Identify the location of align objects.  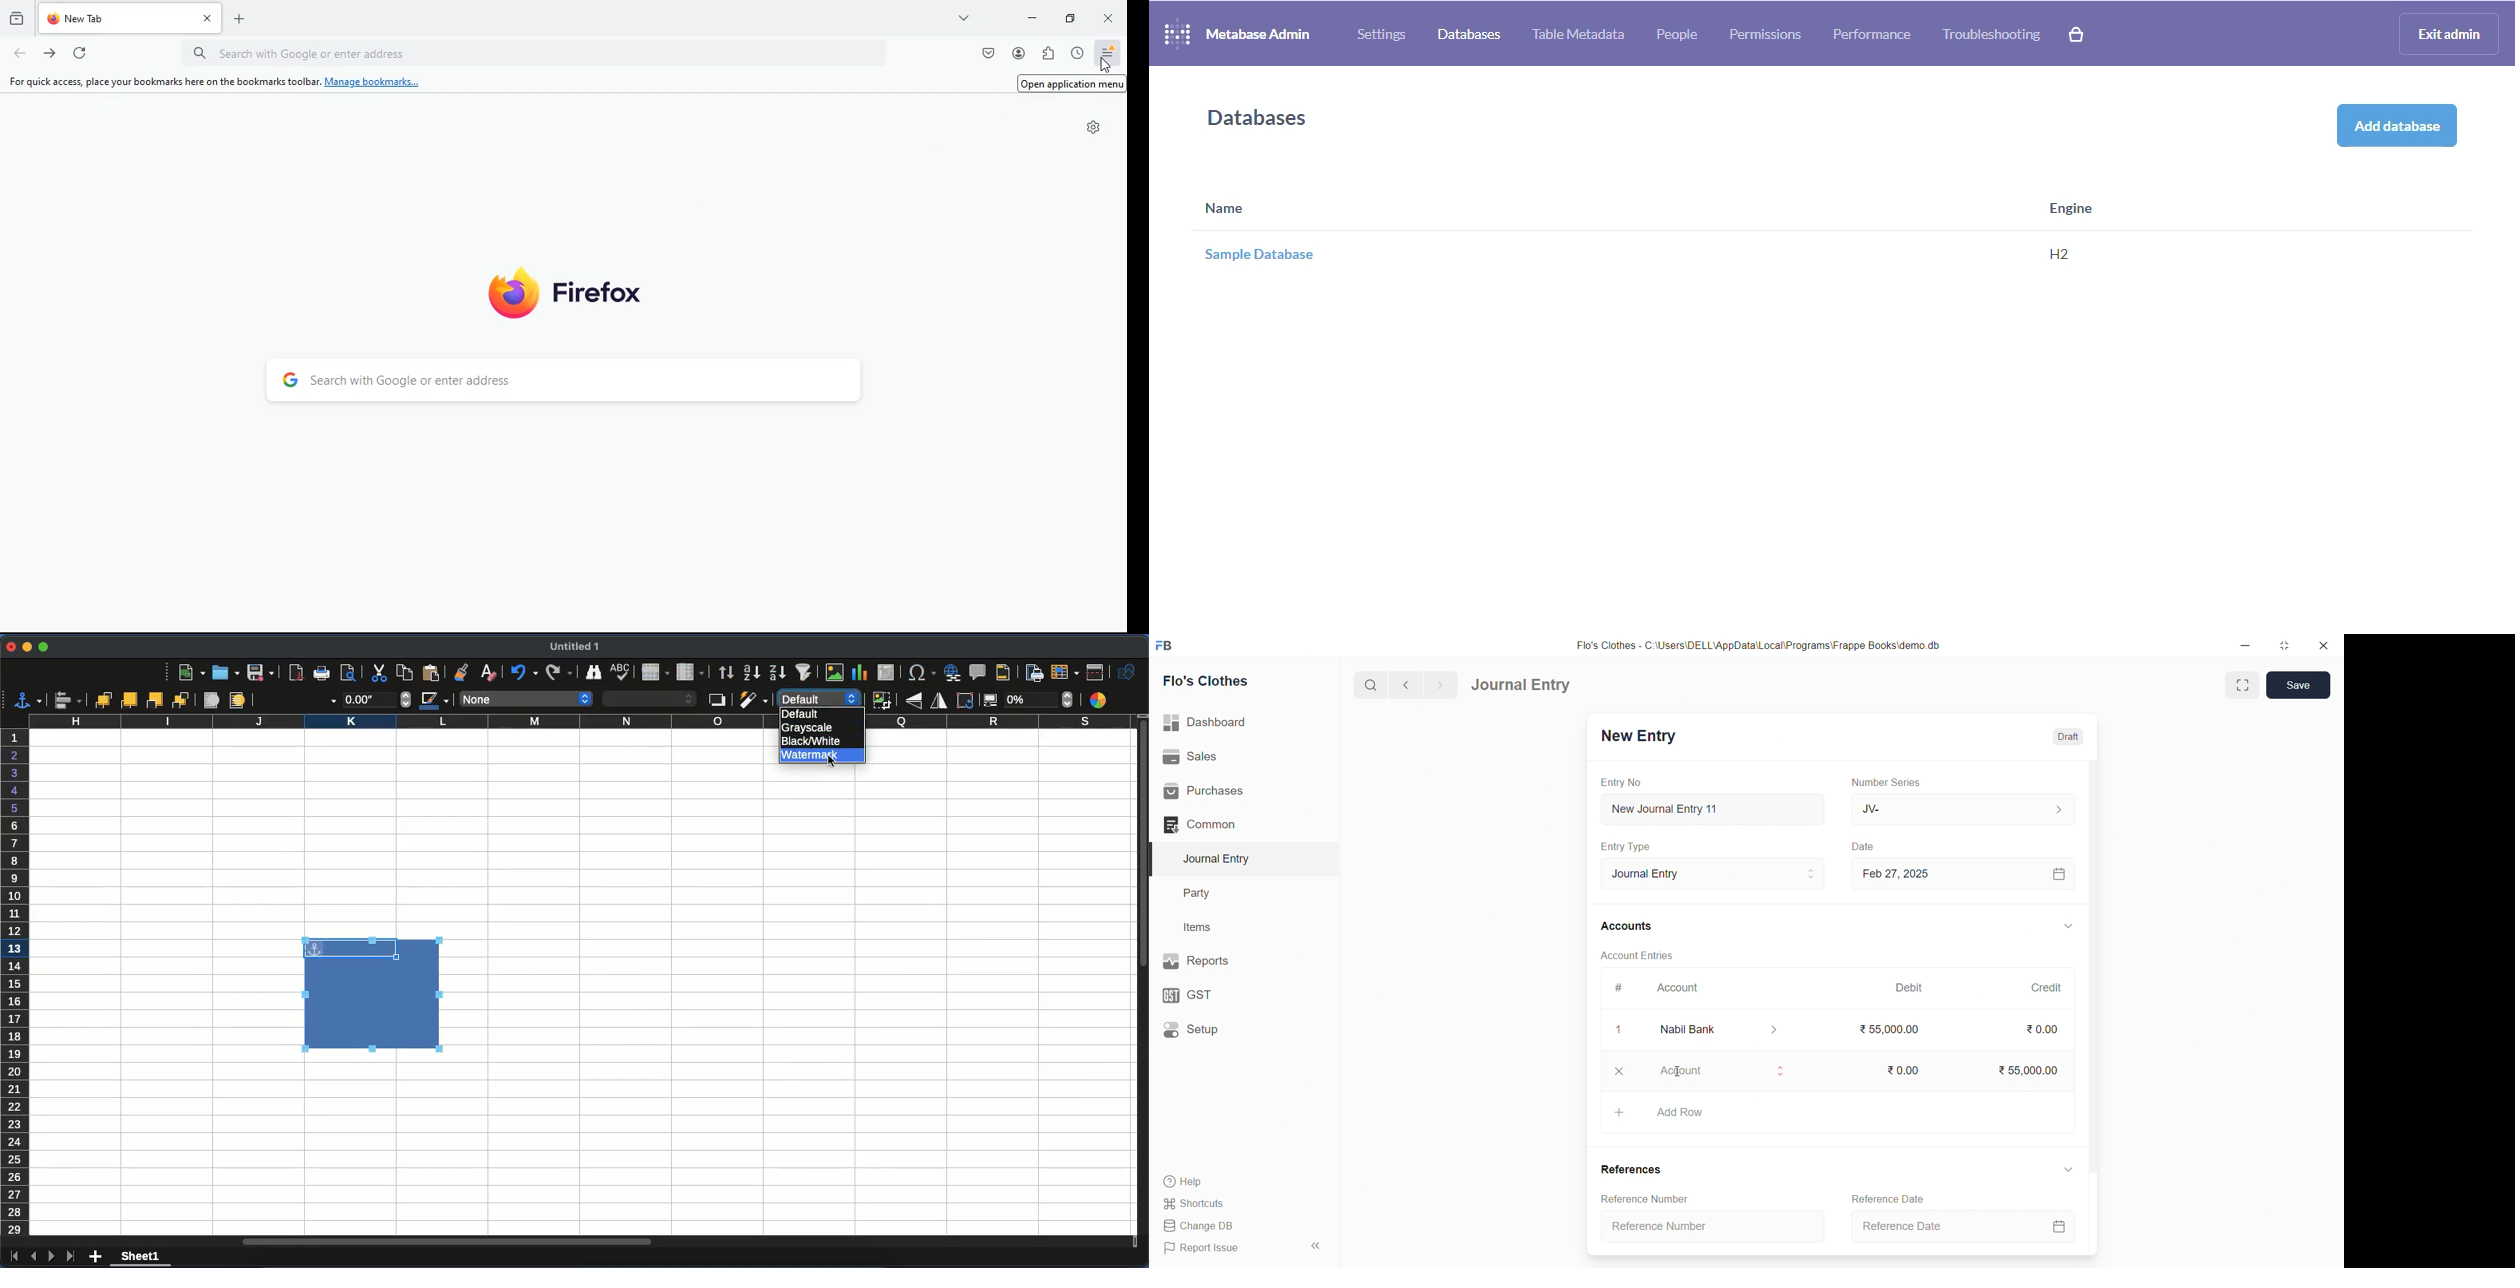
(68, 701).